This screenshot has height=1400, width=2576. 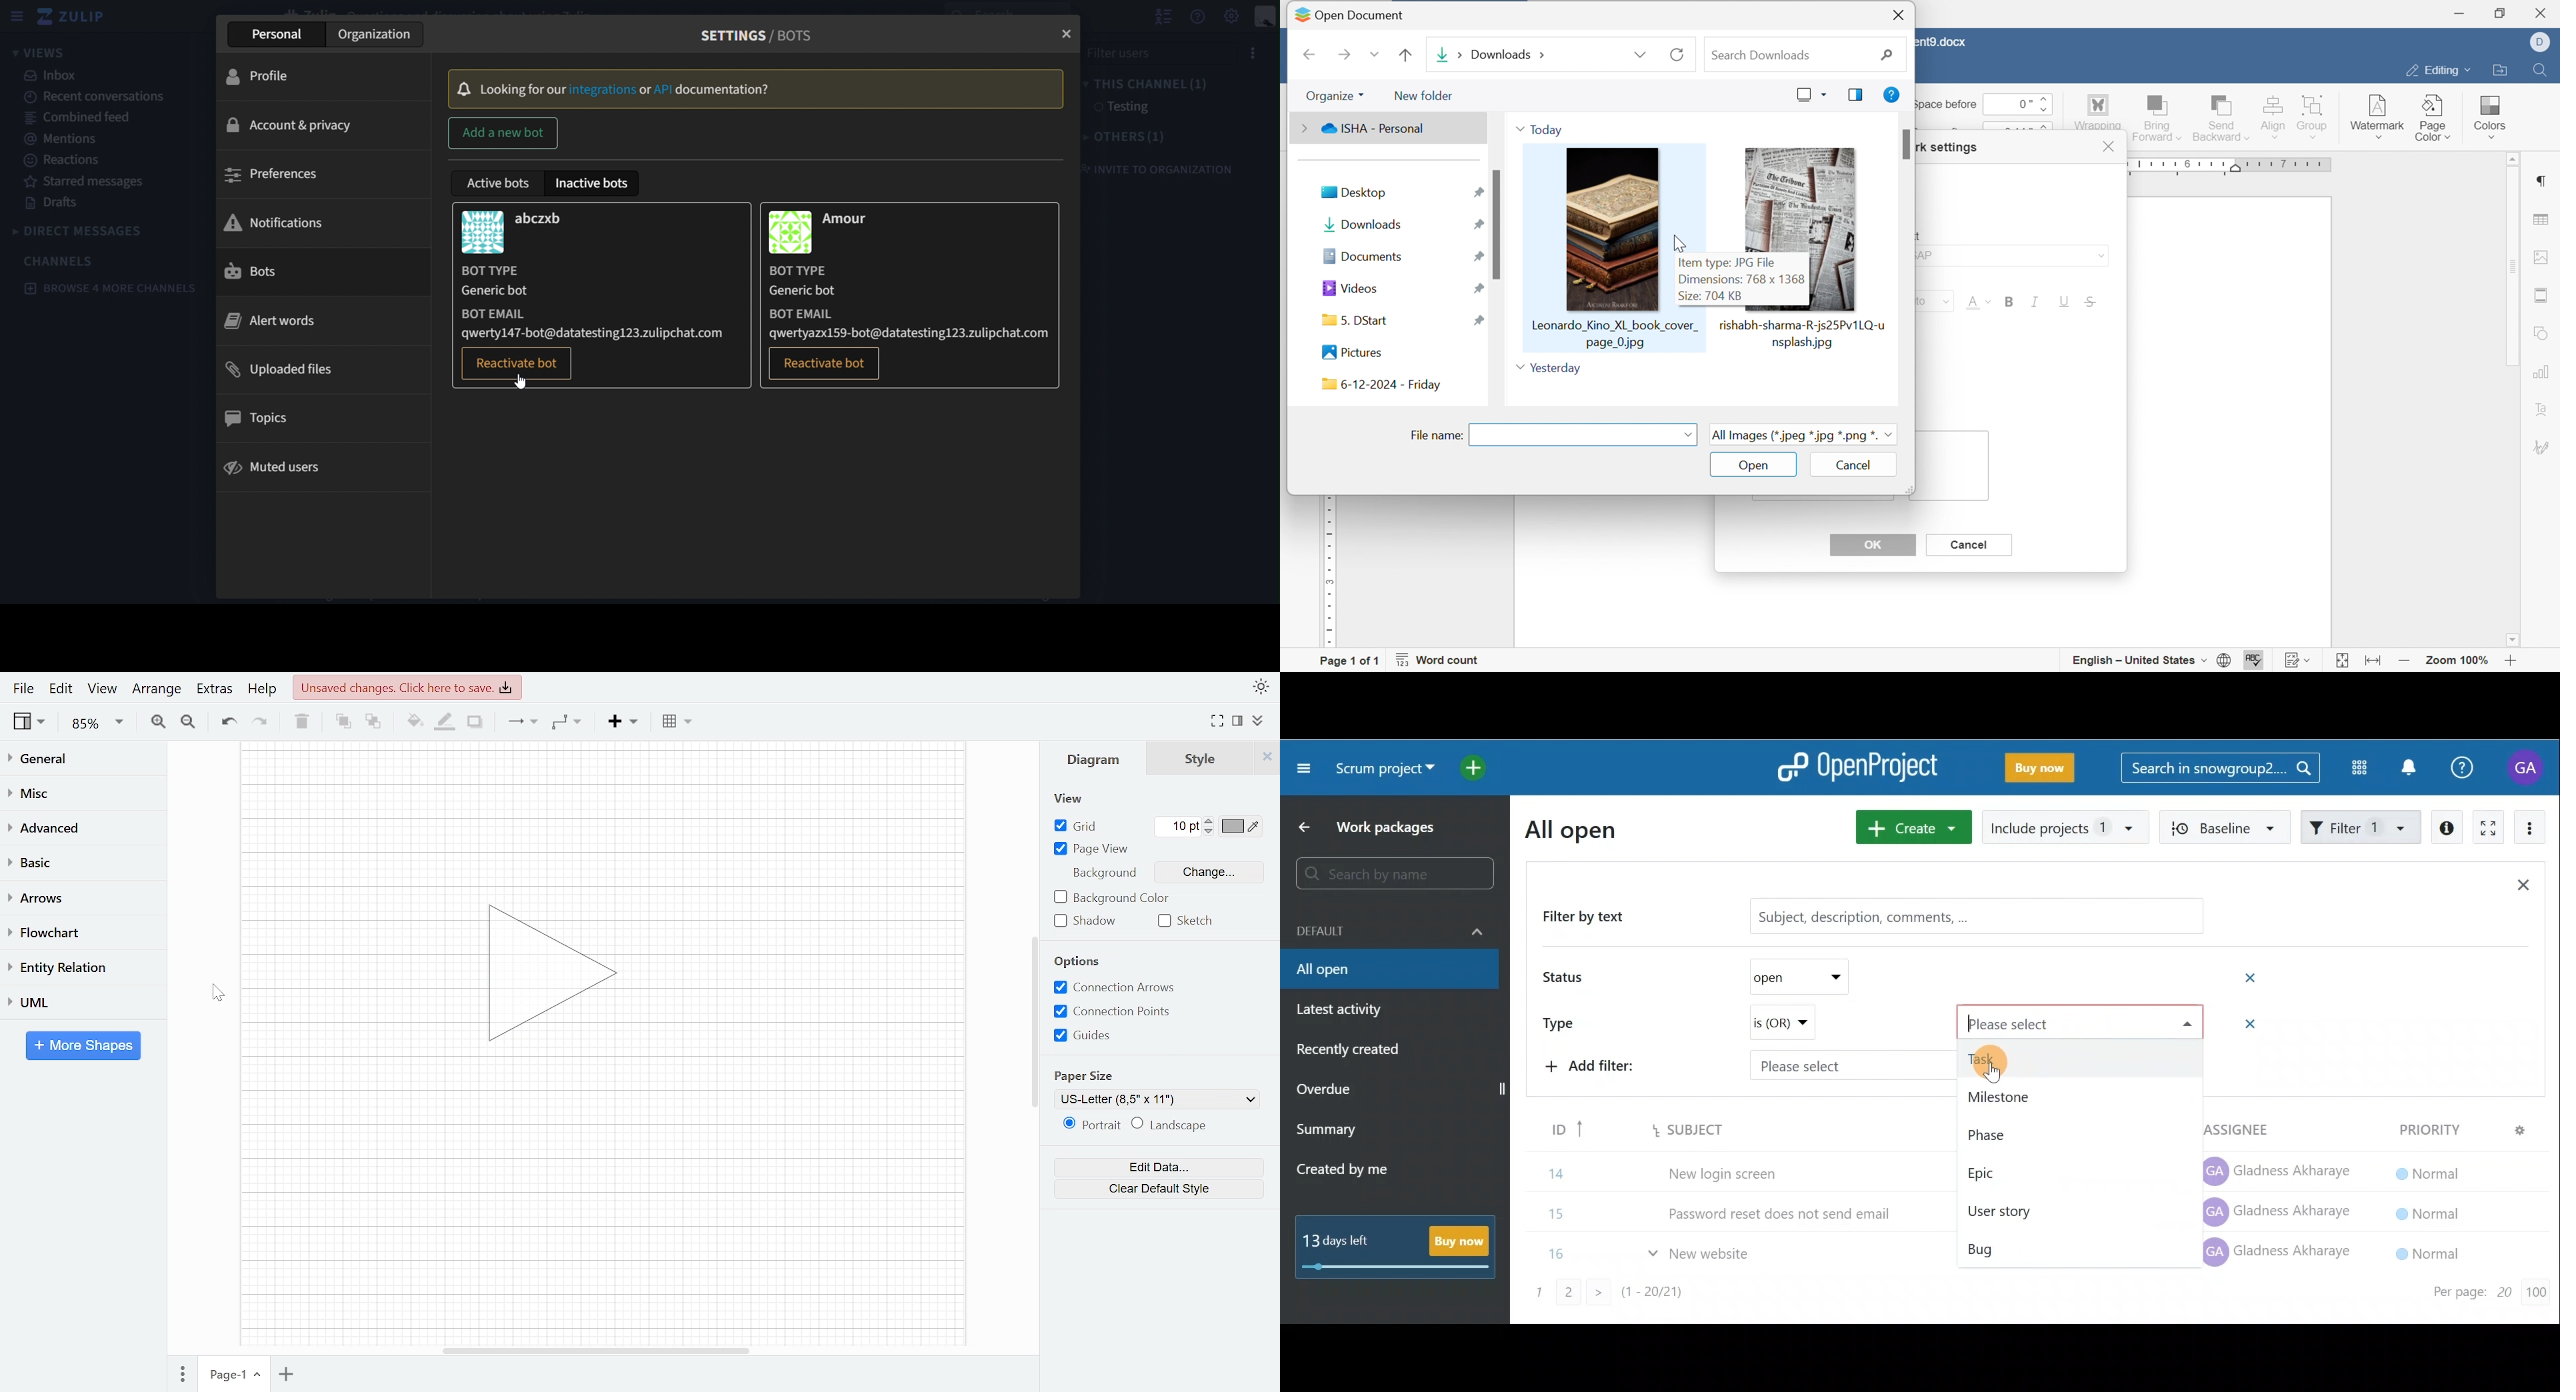 I want to click on organize, so click(x=1335, y=95).